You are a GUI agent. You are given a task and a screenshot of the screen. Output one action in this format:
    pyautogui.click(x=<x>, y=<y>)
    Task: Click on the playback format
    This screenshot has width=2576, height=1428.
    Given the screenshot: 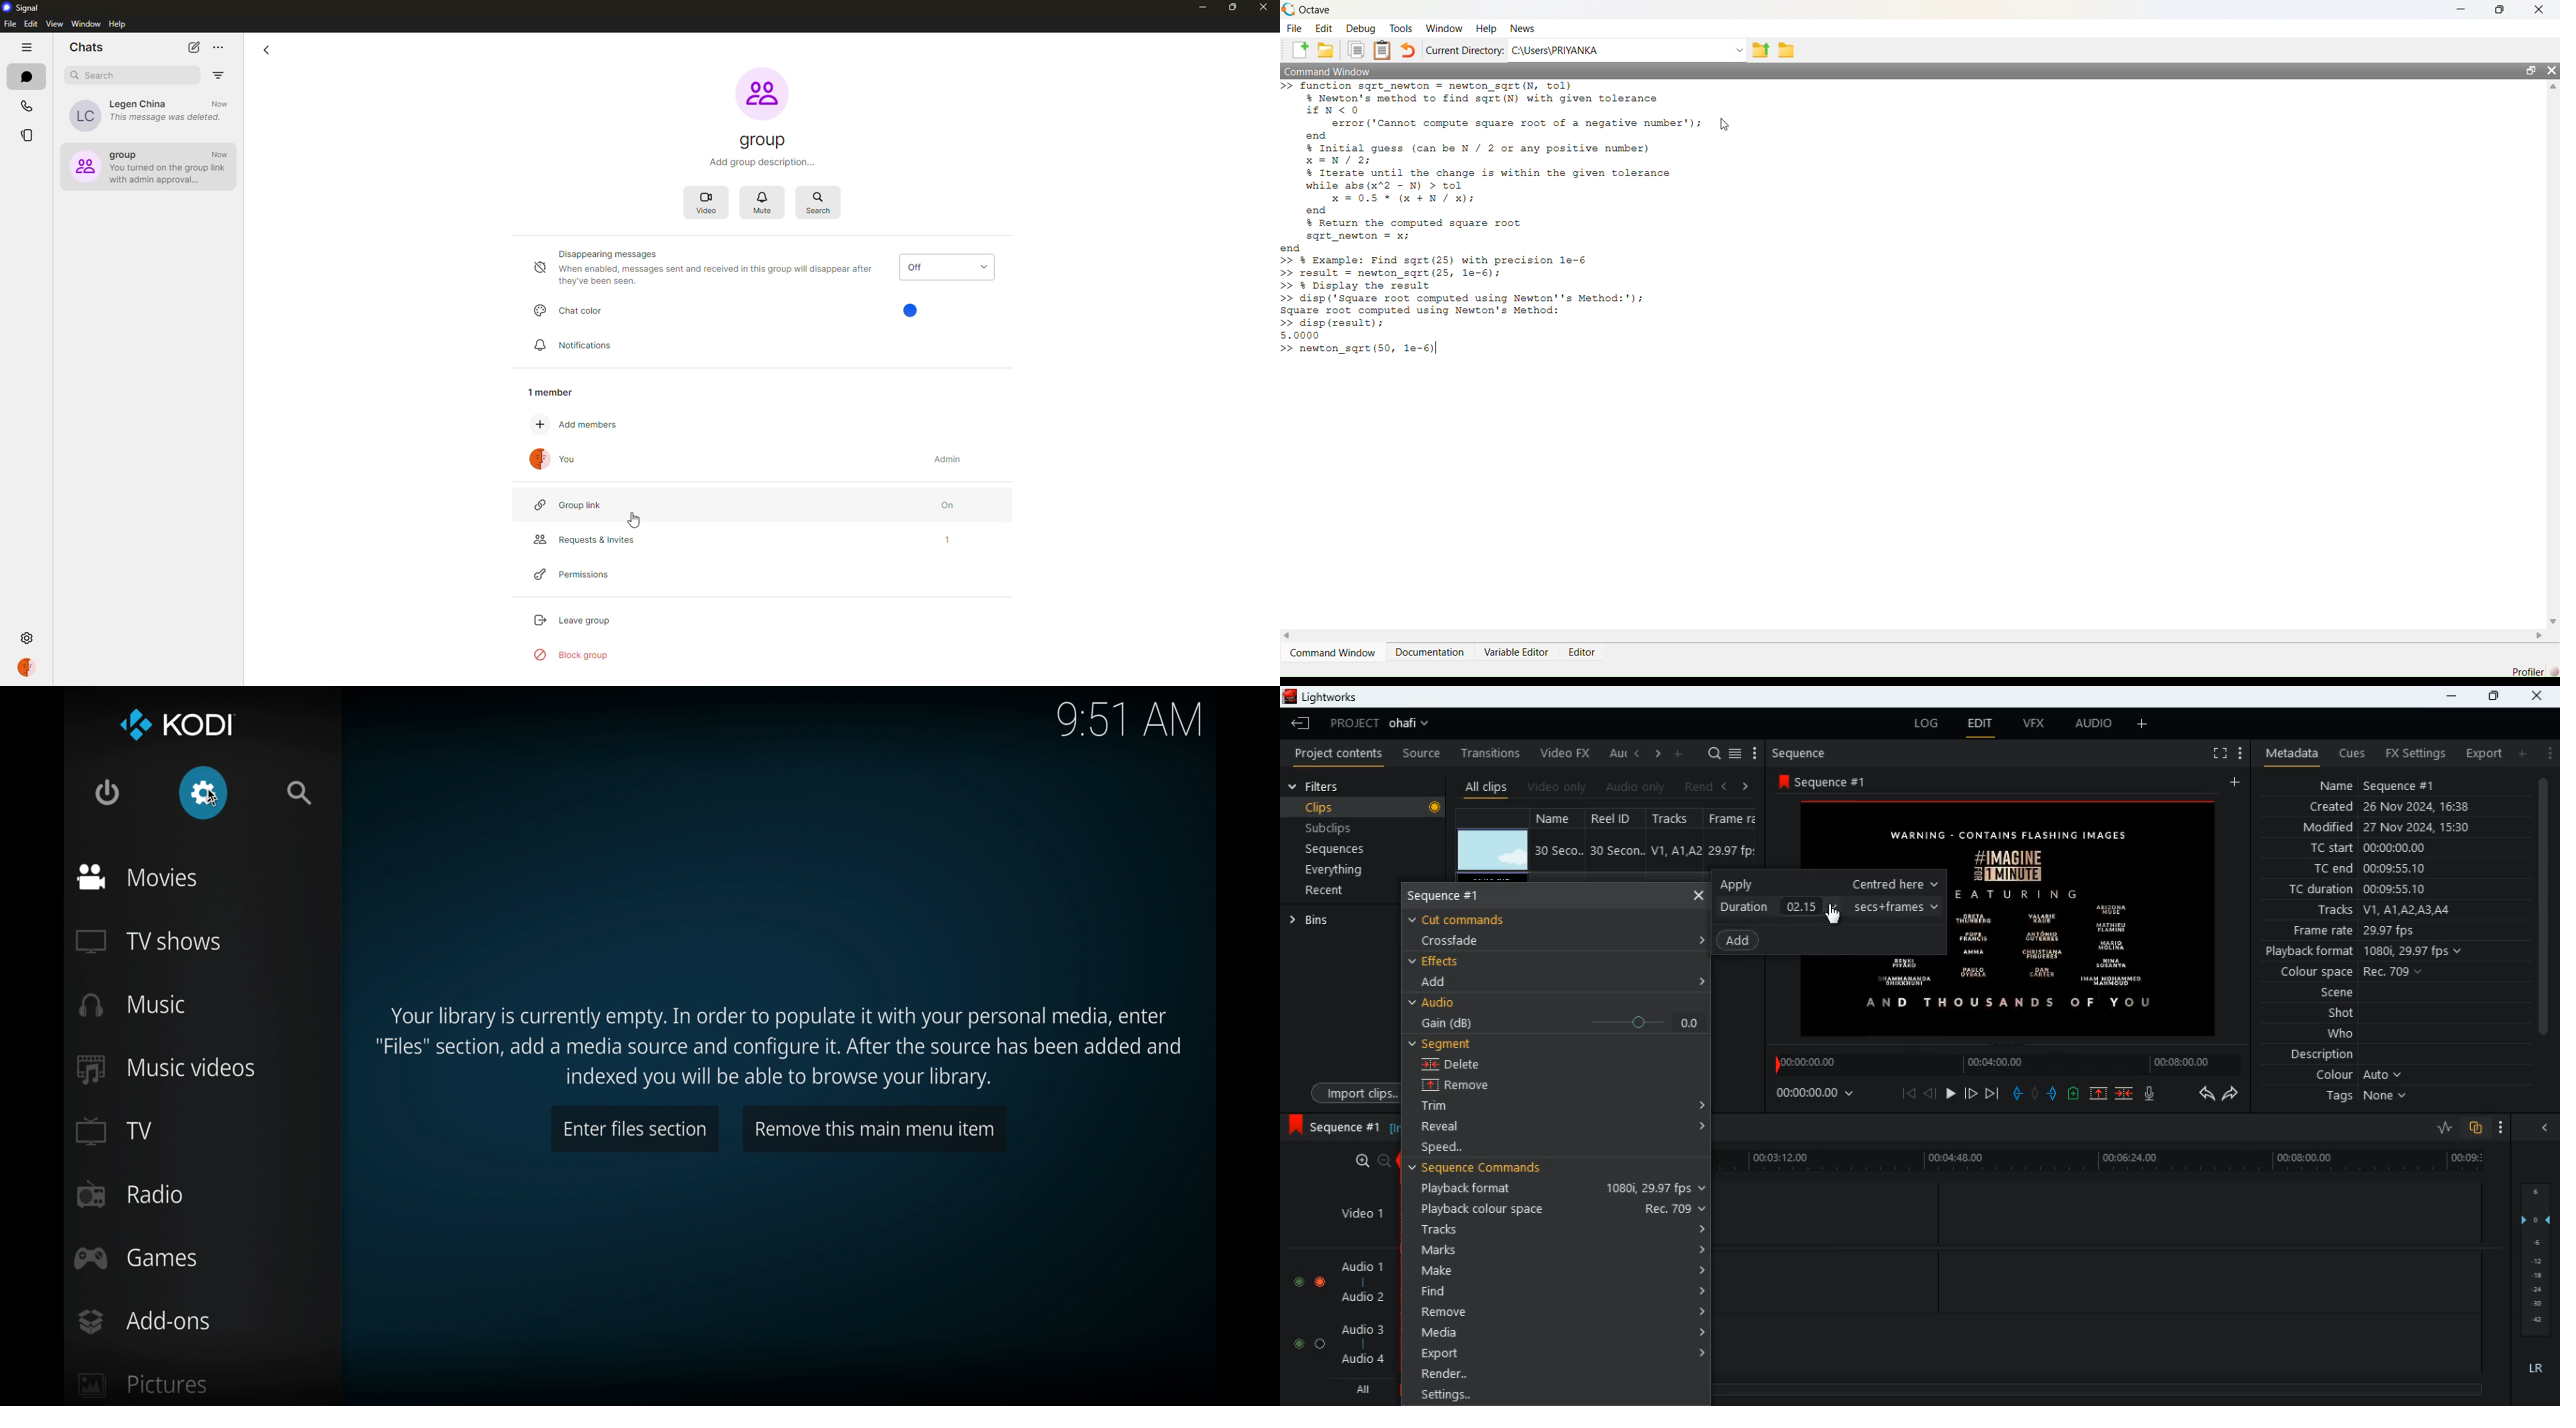 What is the action you would take?
    pyautogui.click(x=2370, y=953)
    